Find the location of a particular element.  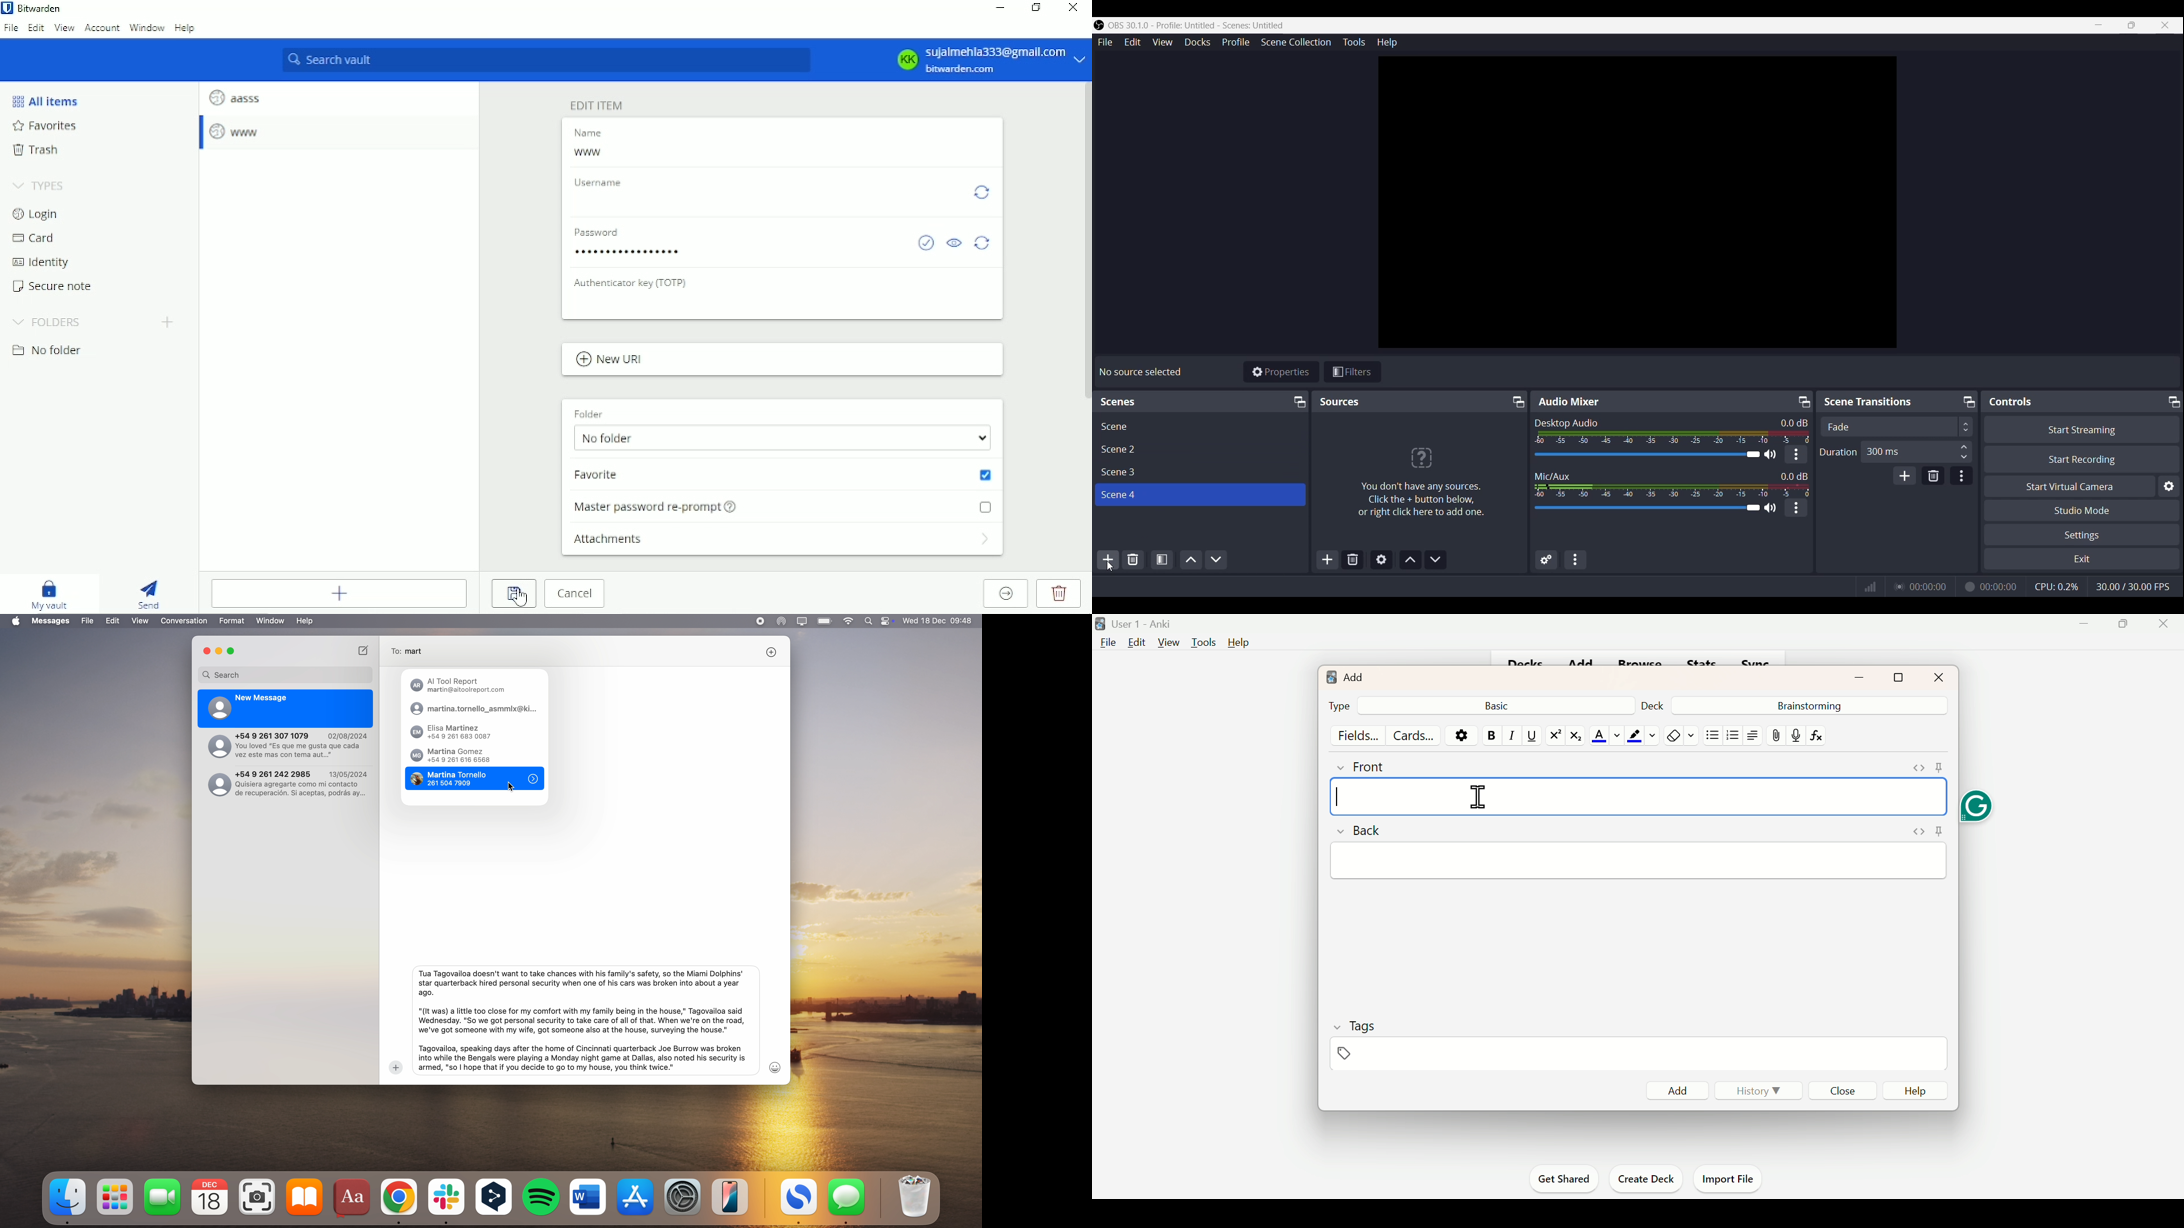

 is located at coordinates (1499, 705).